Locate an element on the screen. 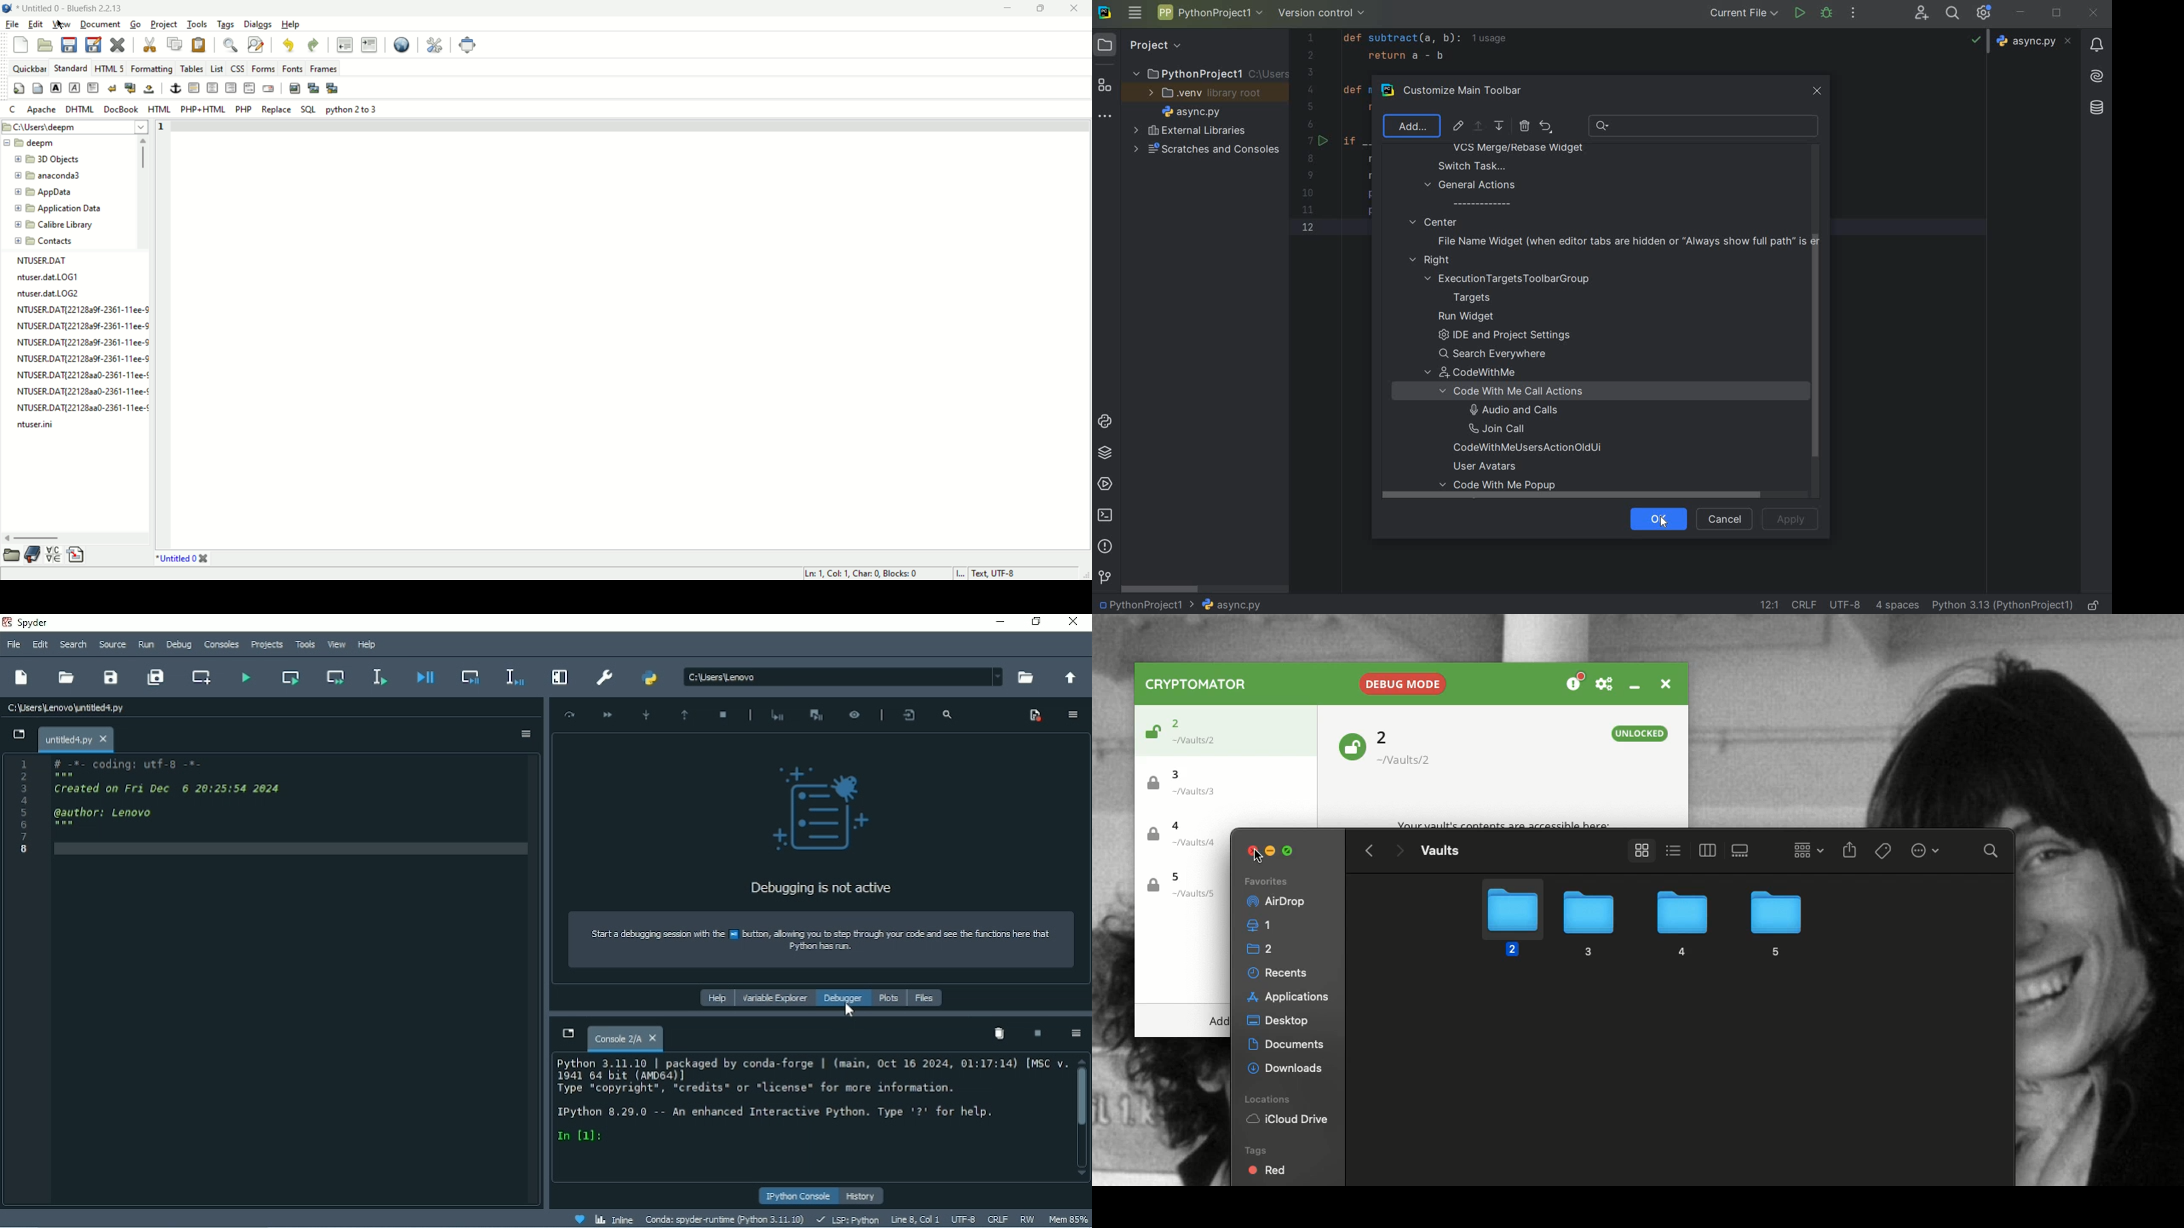 The height and width of the screenshot is (1232, 2184). minimize is located at coordinates (1006, 9).